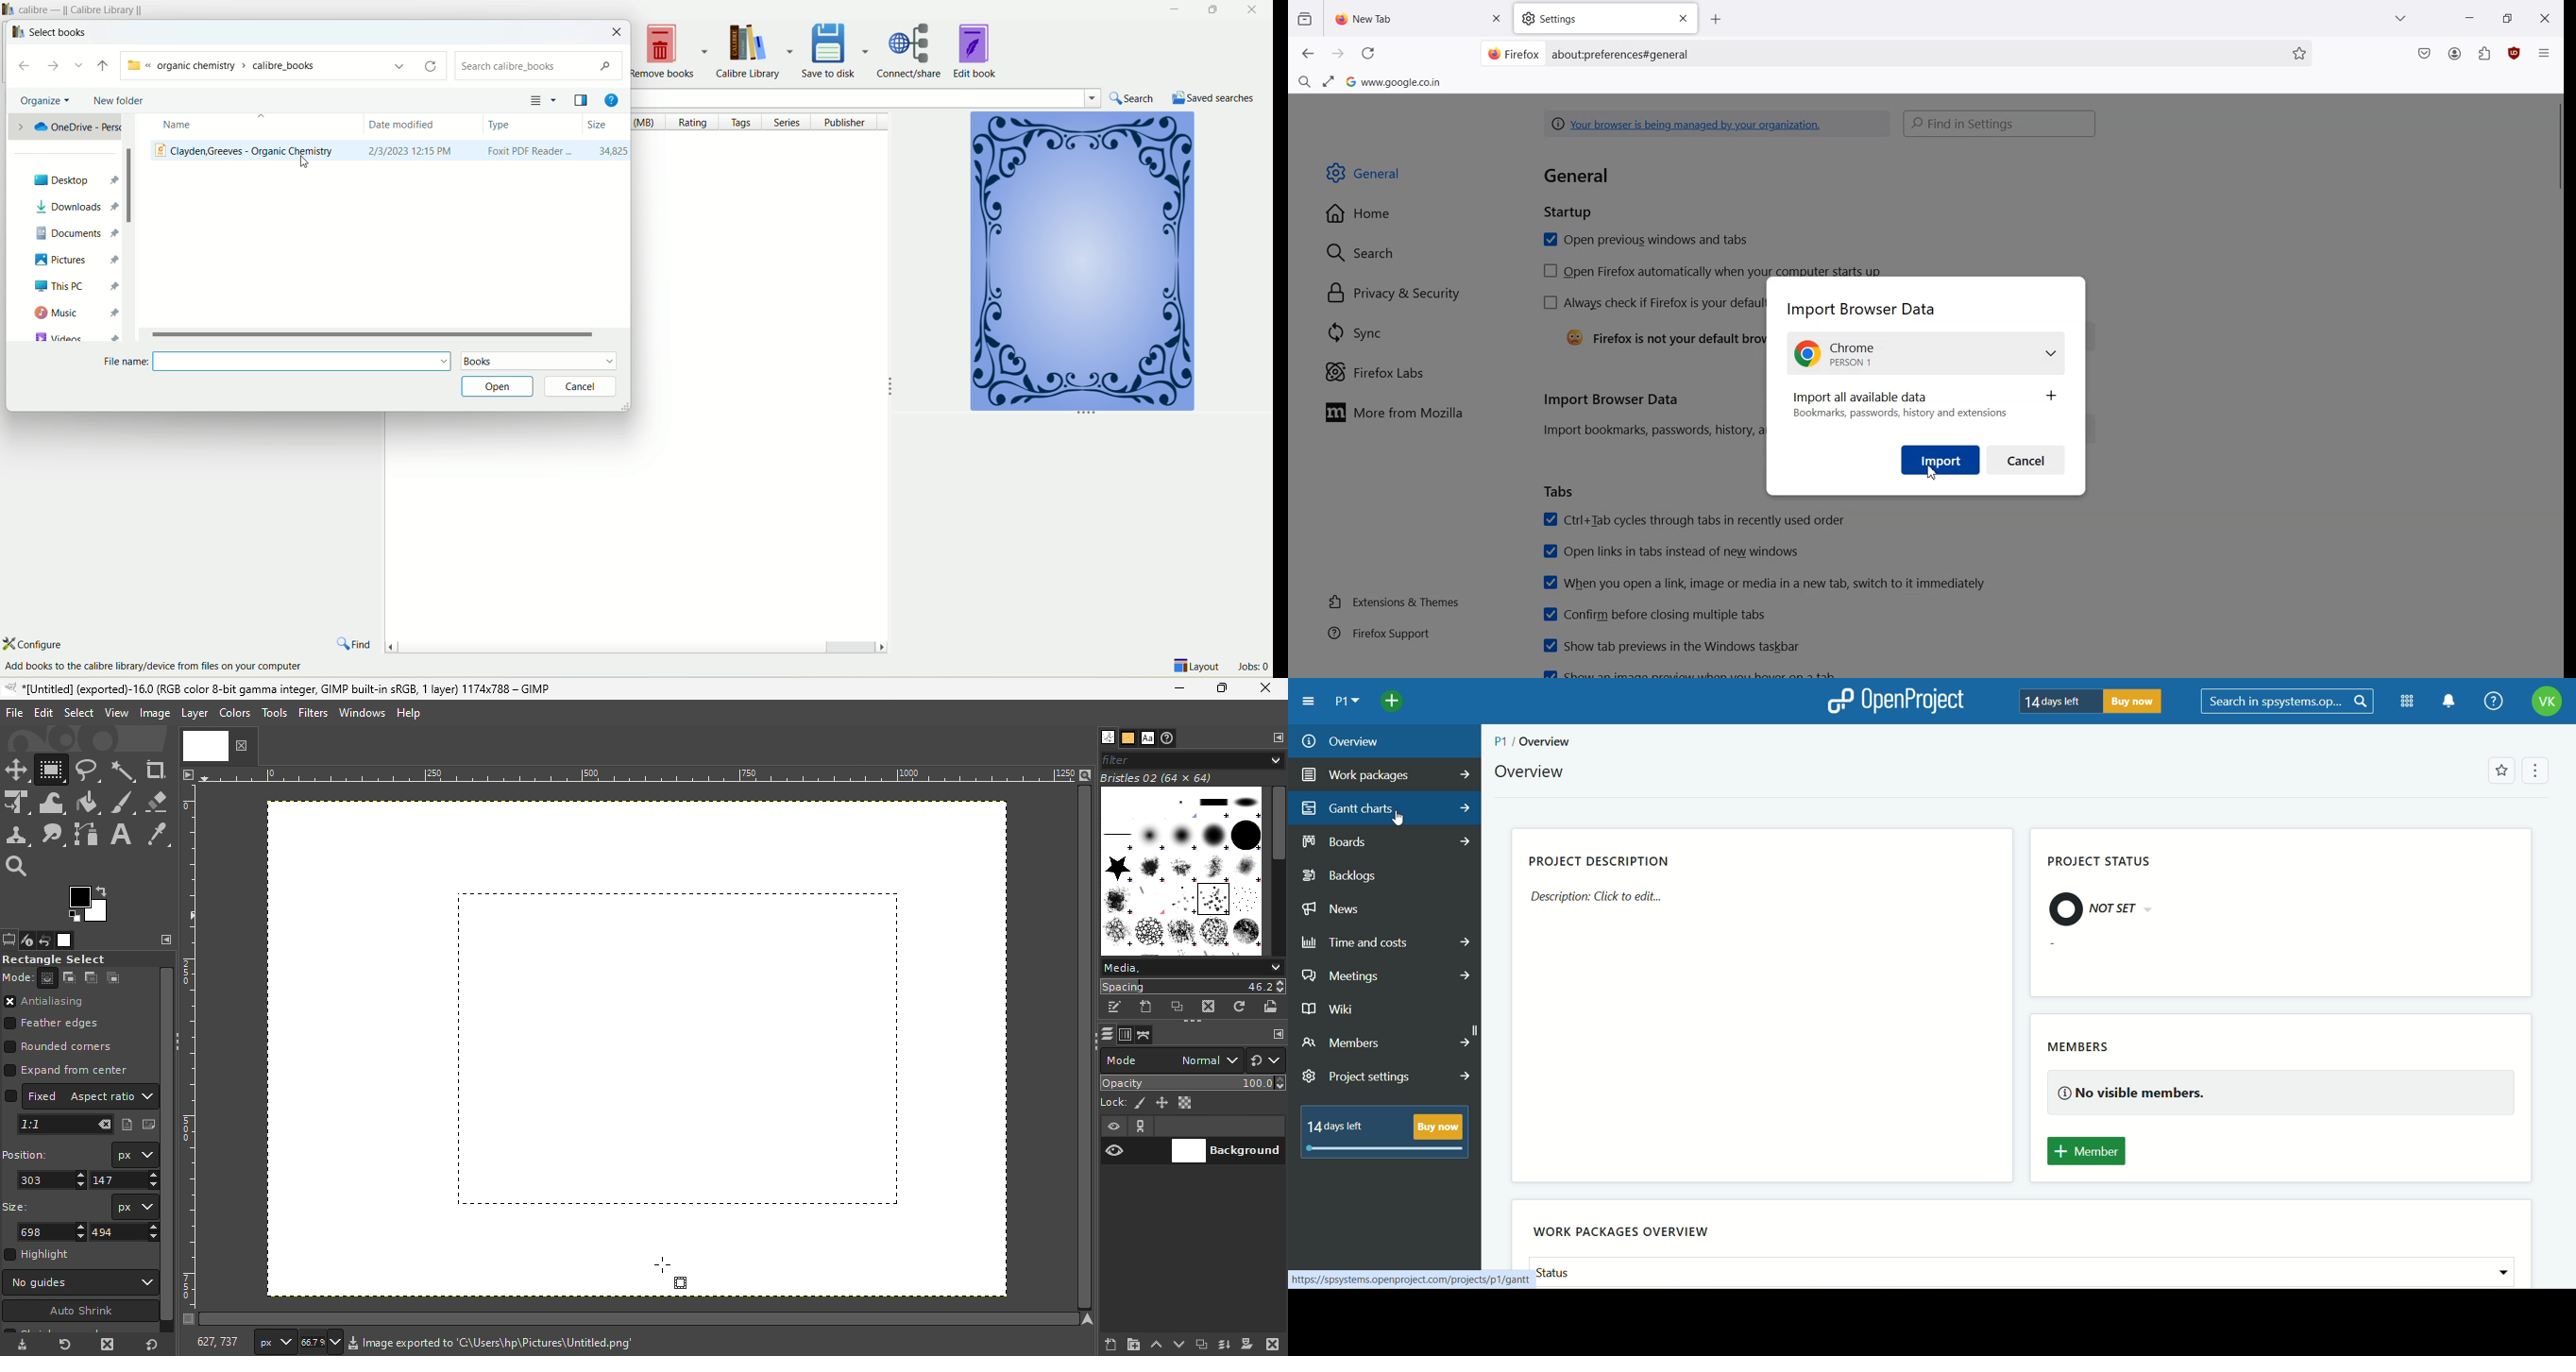 The width and height of the screenshot is (2576, 1372). I want to click on help, so click(2492, 701).